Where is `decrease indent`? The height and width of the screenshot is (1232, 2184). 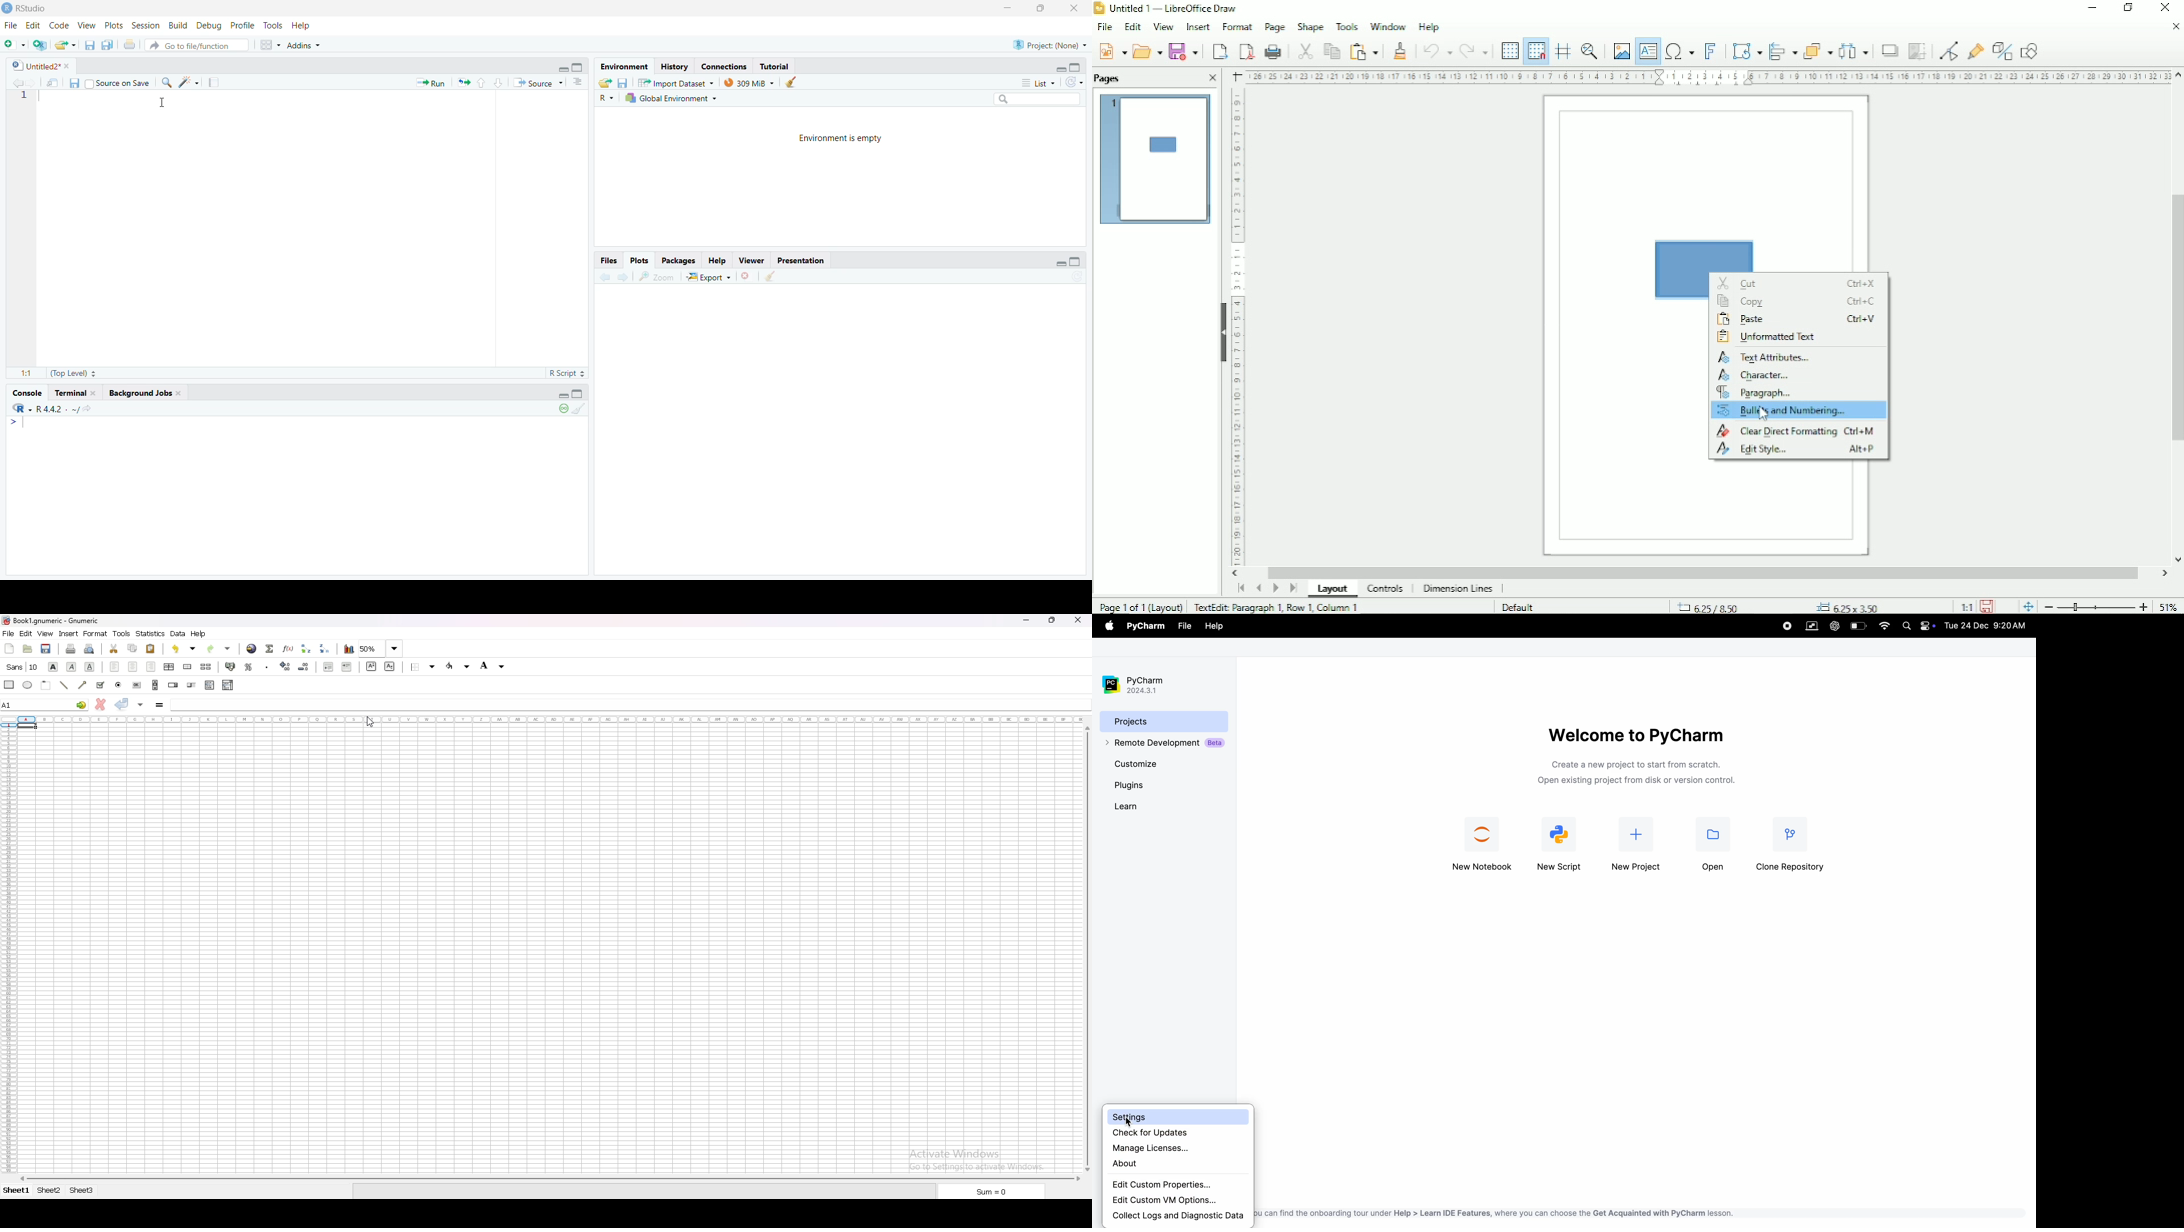 decrease indent is located at coordinates (329, 667).